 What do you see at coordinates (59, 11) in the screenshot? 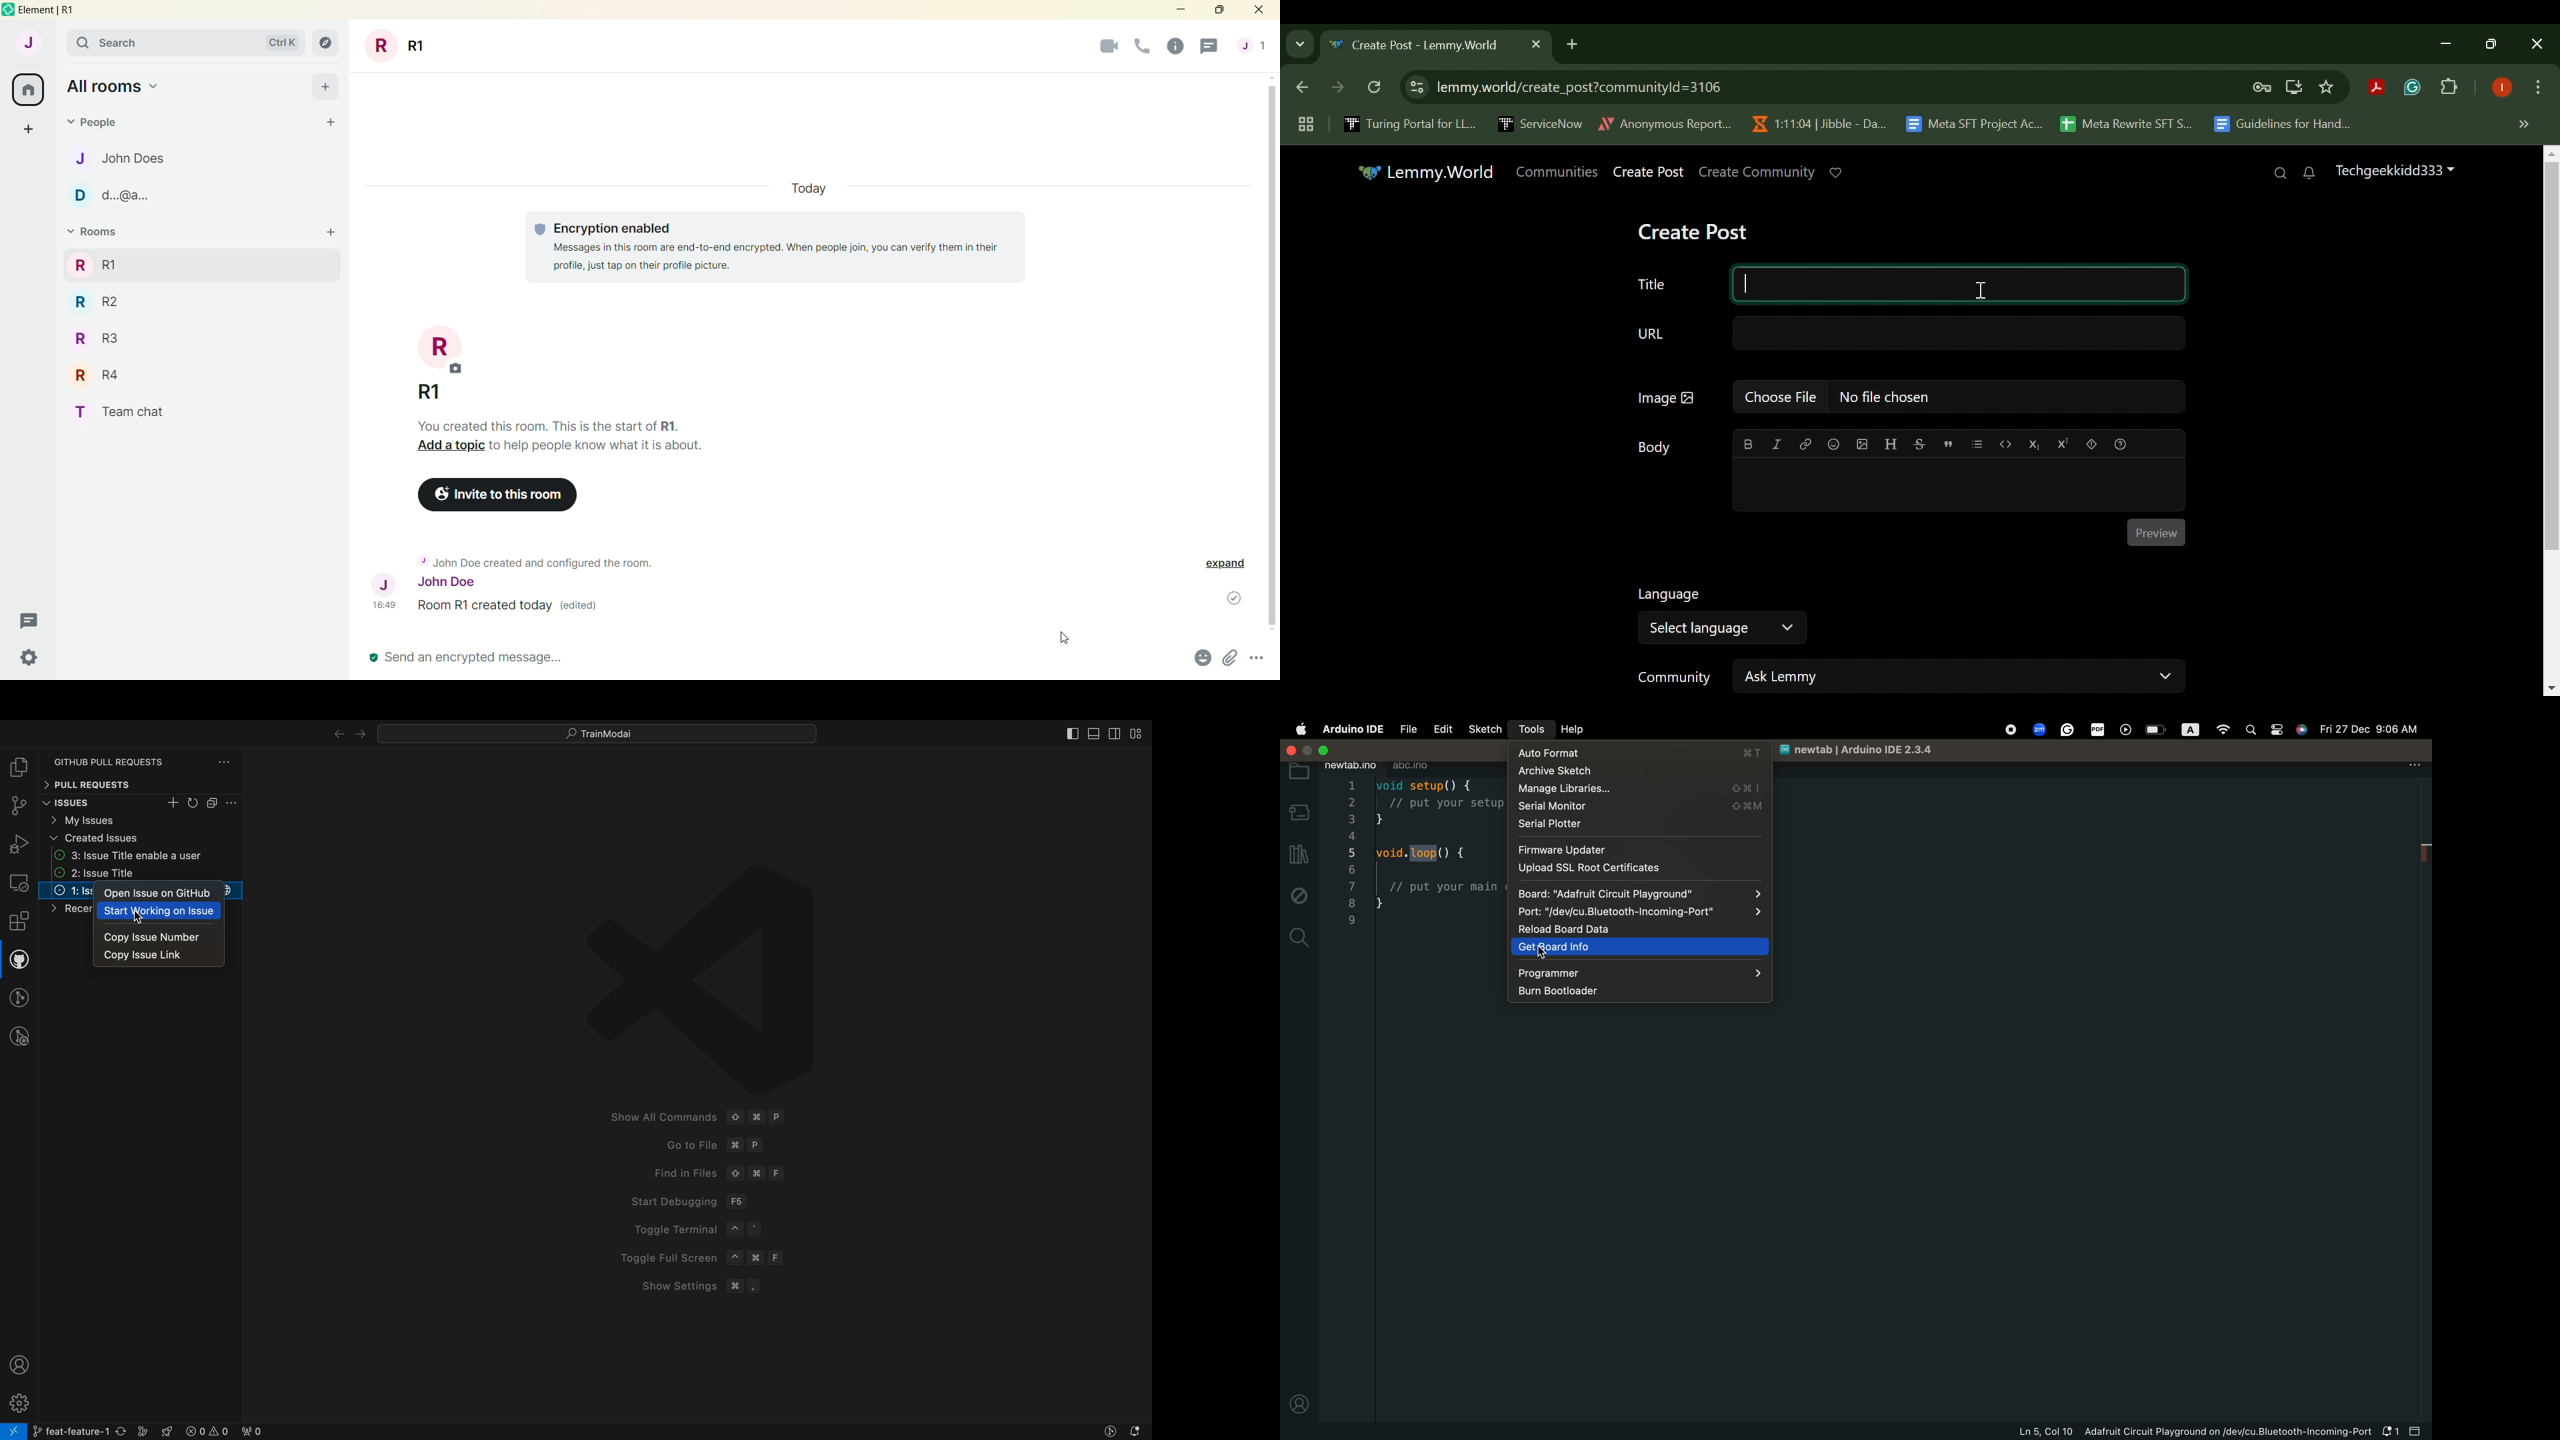
I see `element` at bounding box center [59, 11].